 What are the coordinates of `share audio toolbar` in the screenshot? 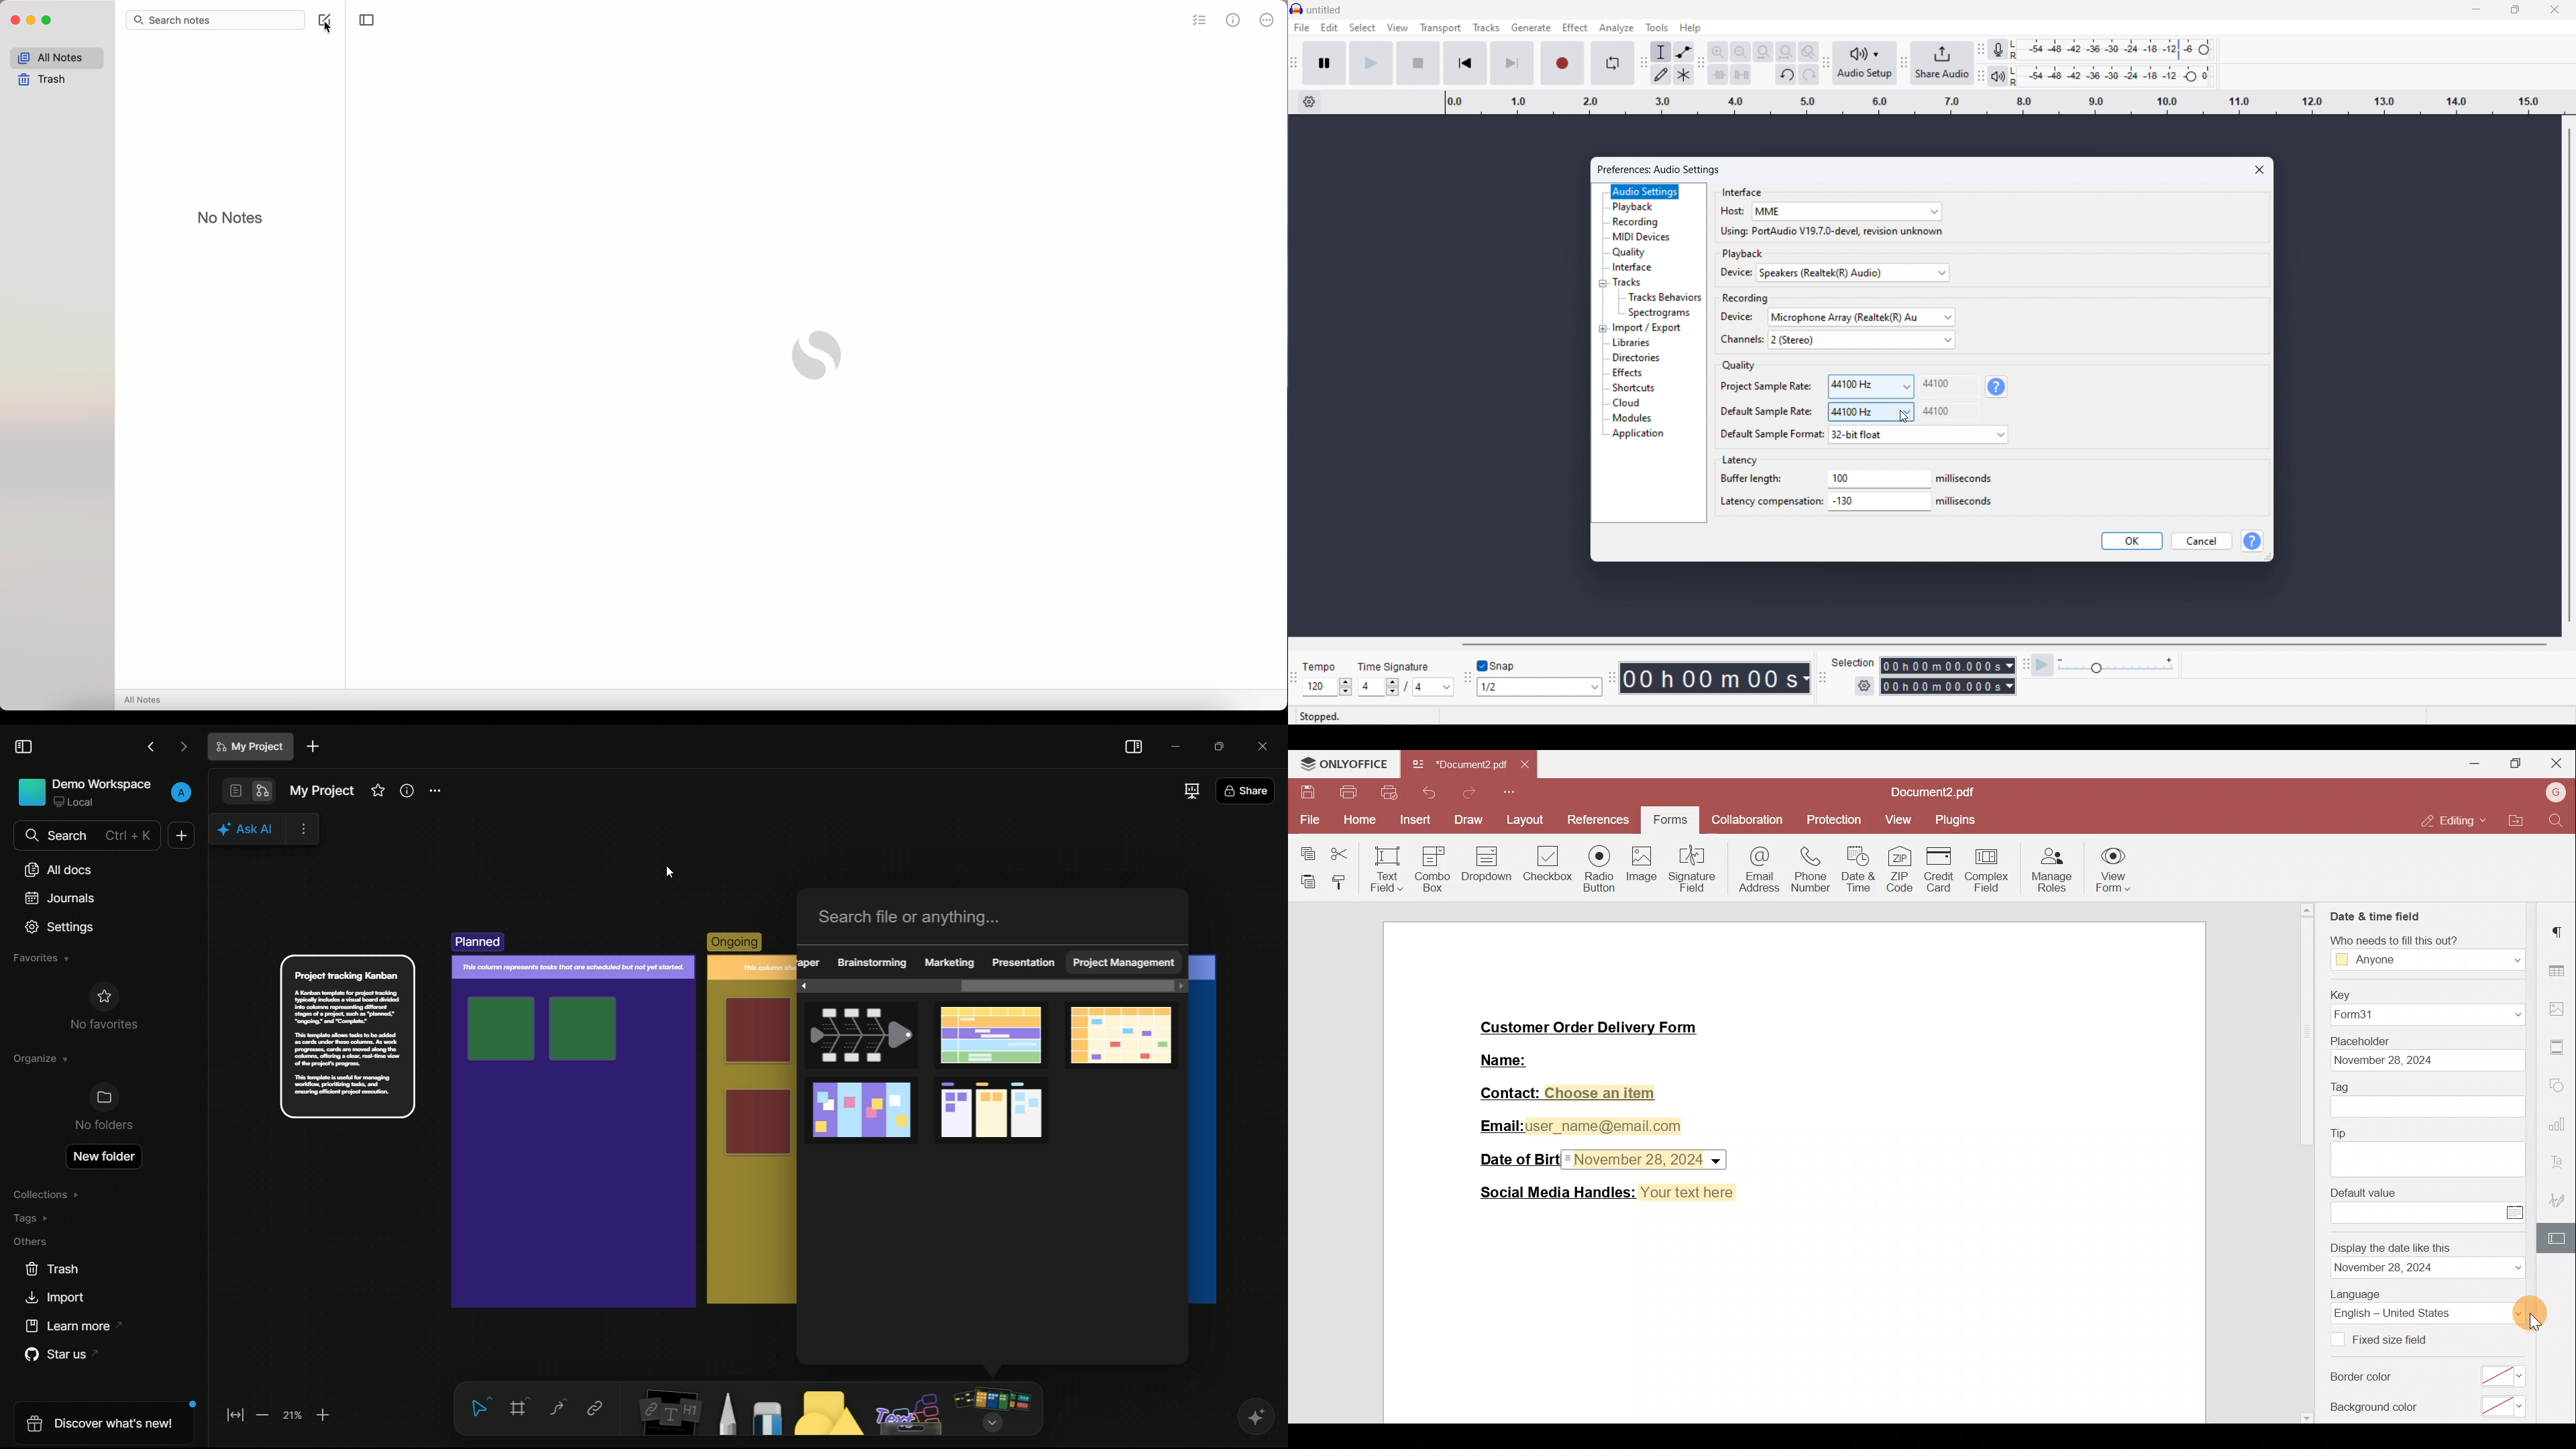 It's located at (1904, 64).